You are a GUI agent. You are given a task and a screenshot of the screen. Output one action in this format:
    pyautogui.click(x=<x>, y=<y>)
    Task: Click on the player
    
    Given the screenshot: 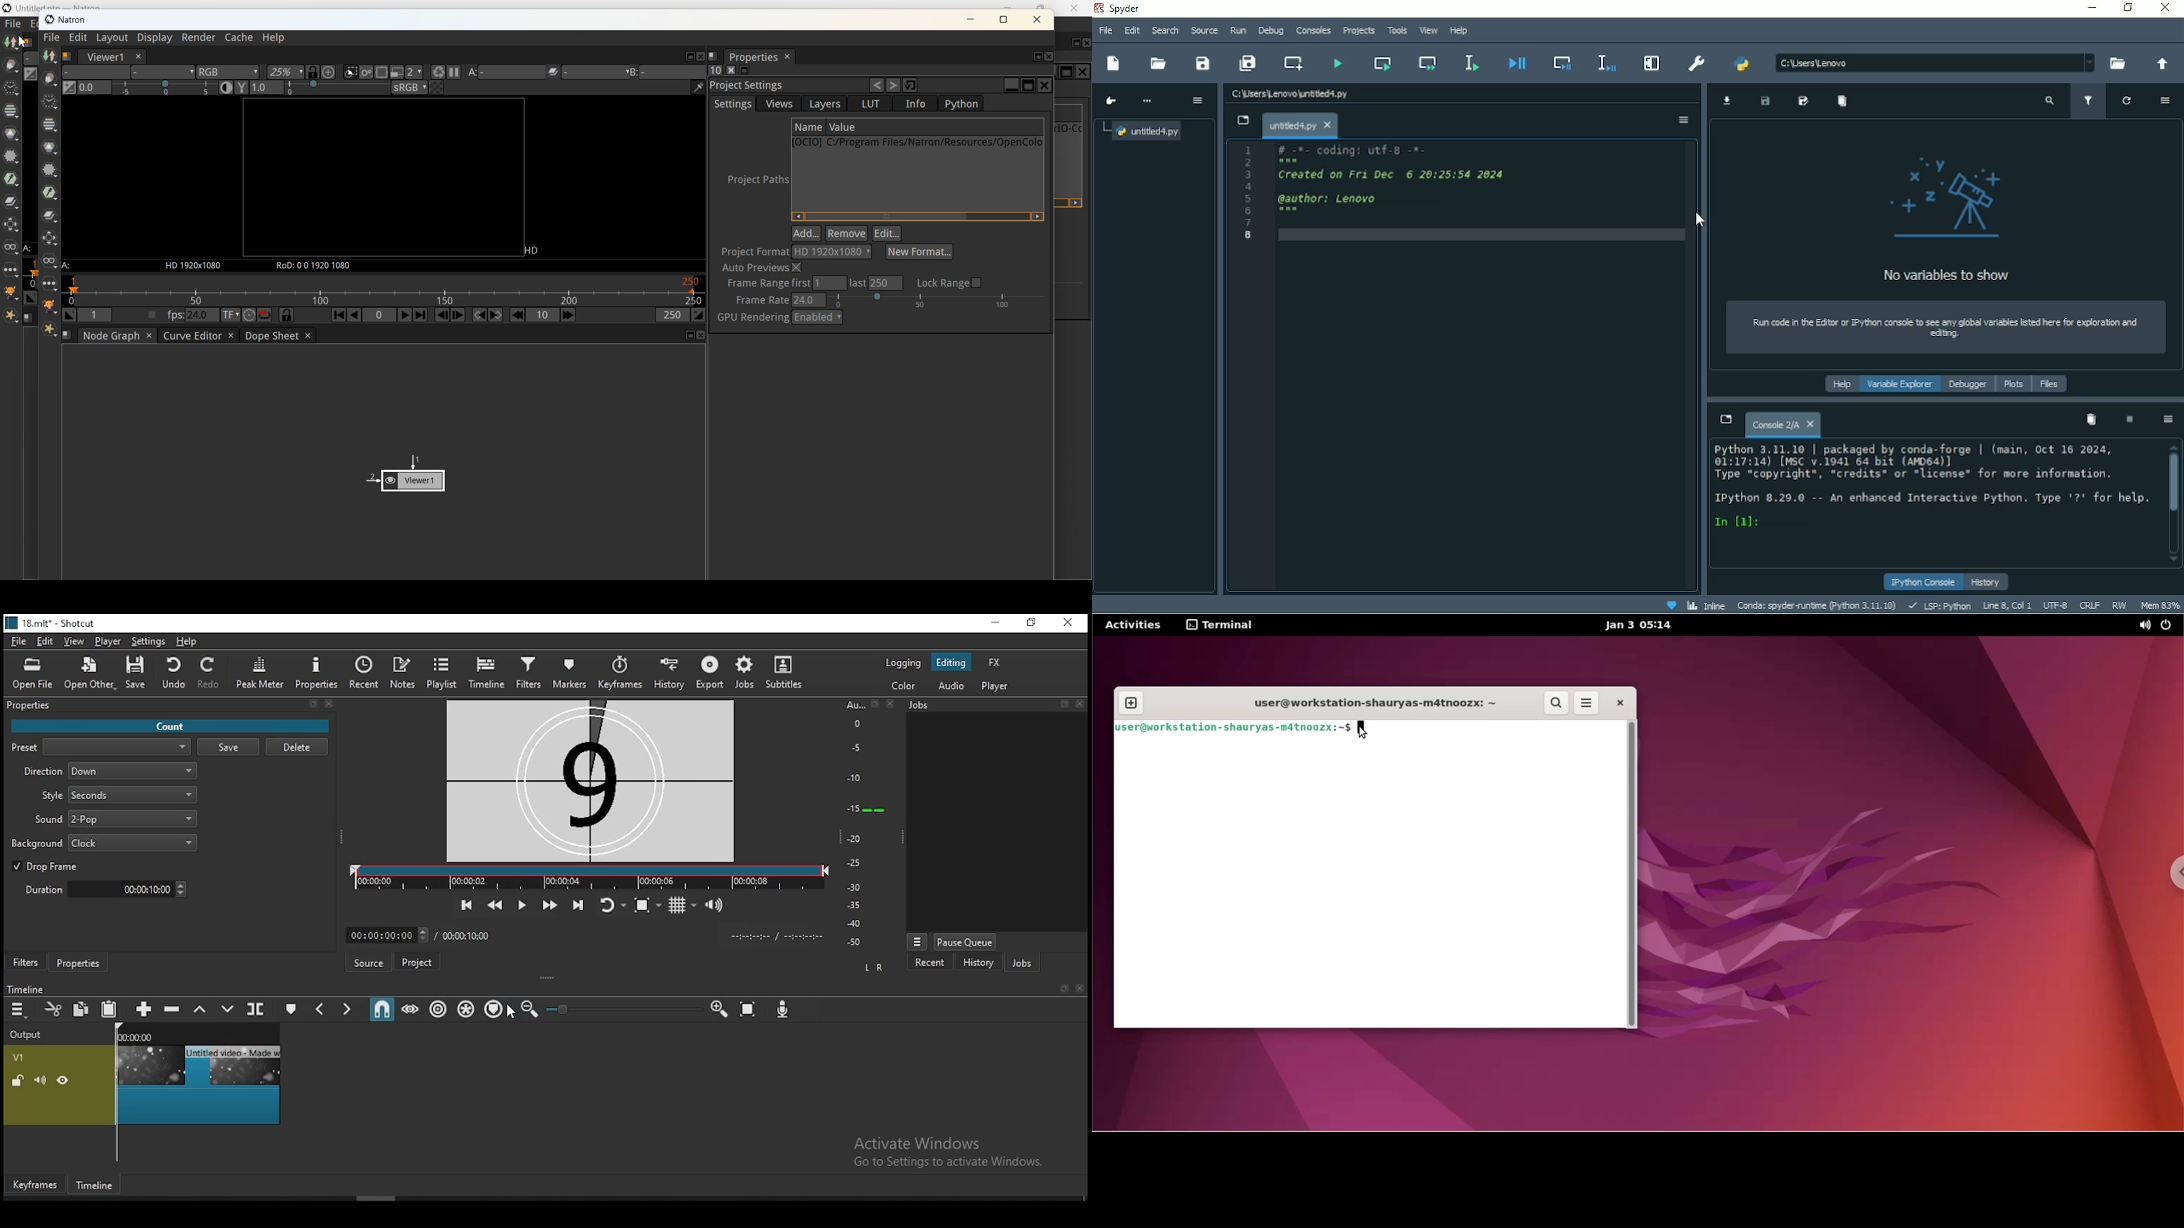 What is the action you would take?
    pyautogui.click(x=998, y=687)
    